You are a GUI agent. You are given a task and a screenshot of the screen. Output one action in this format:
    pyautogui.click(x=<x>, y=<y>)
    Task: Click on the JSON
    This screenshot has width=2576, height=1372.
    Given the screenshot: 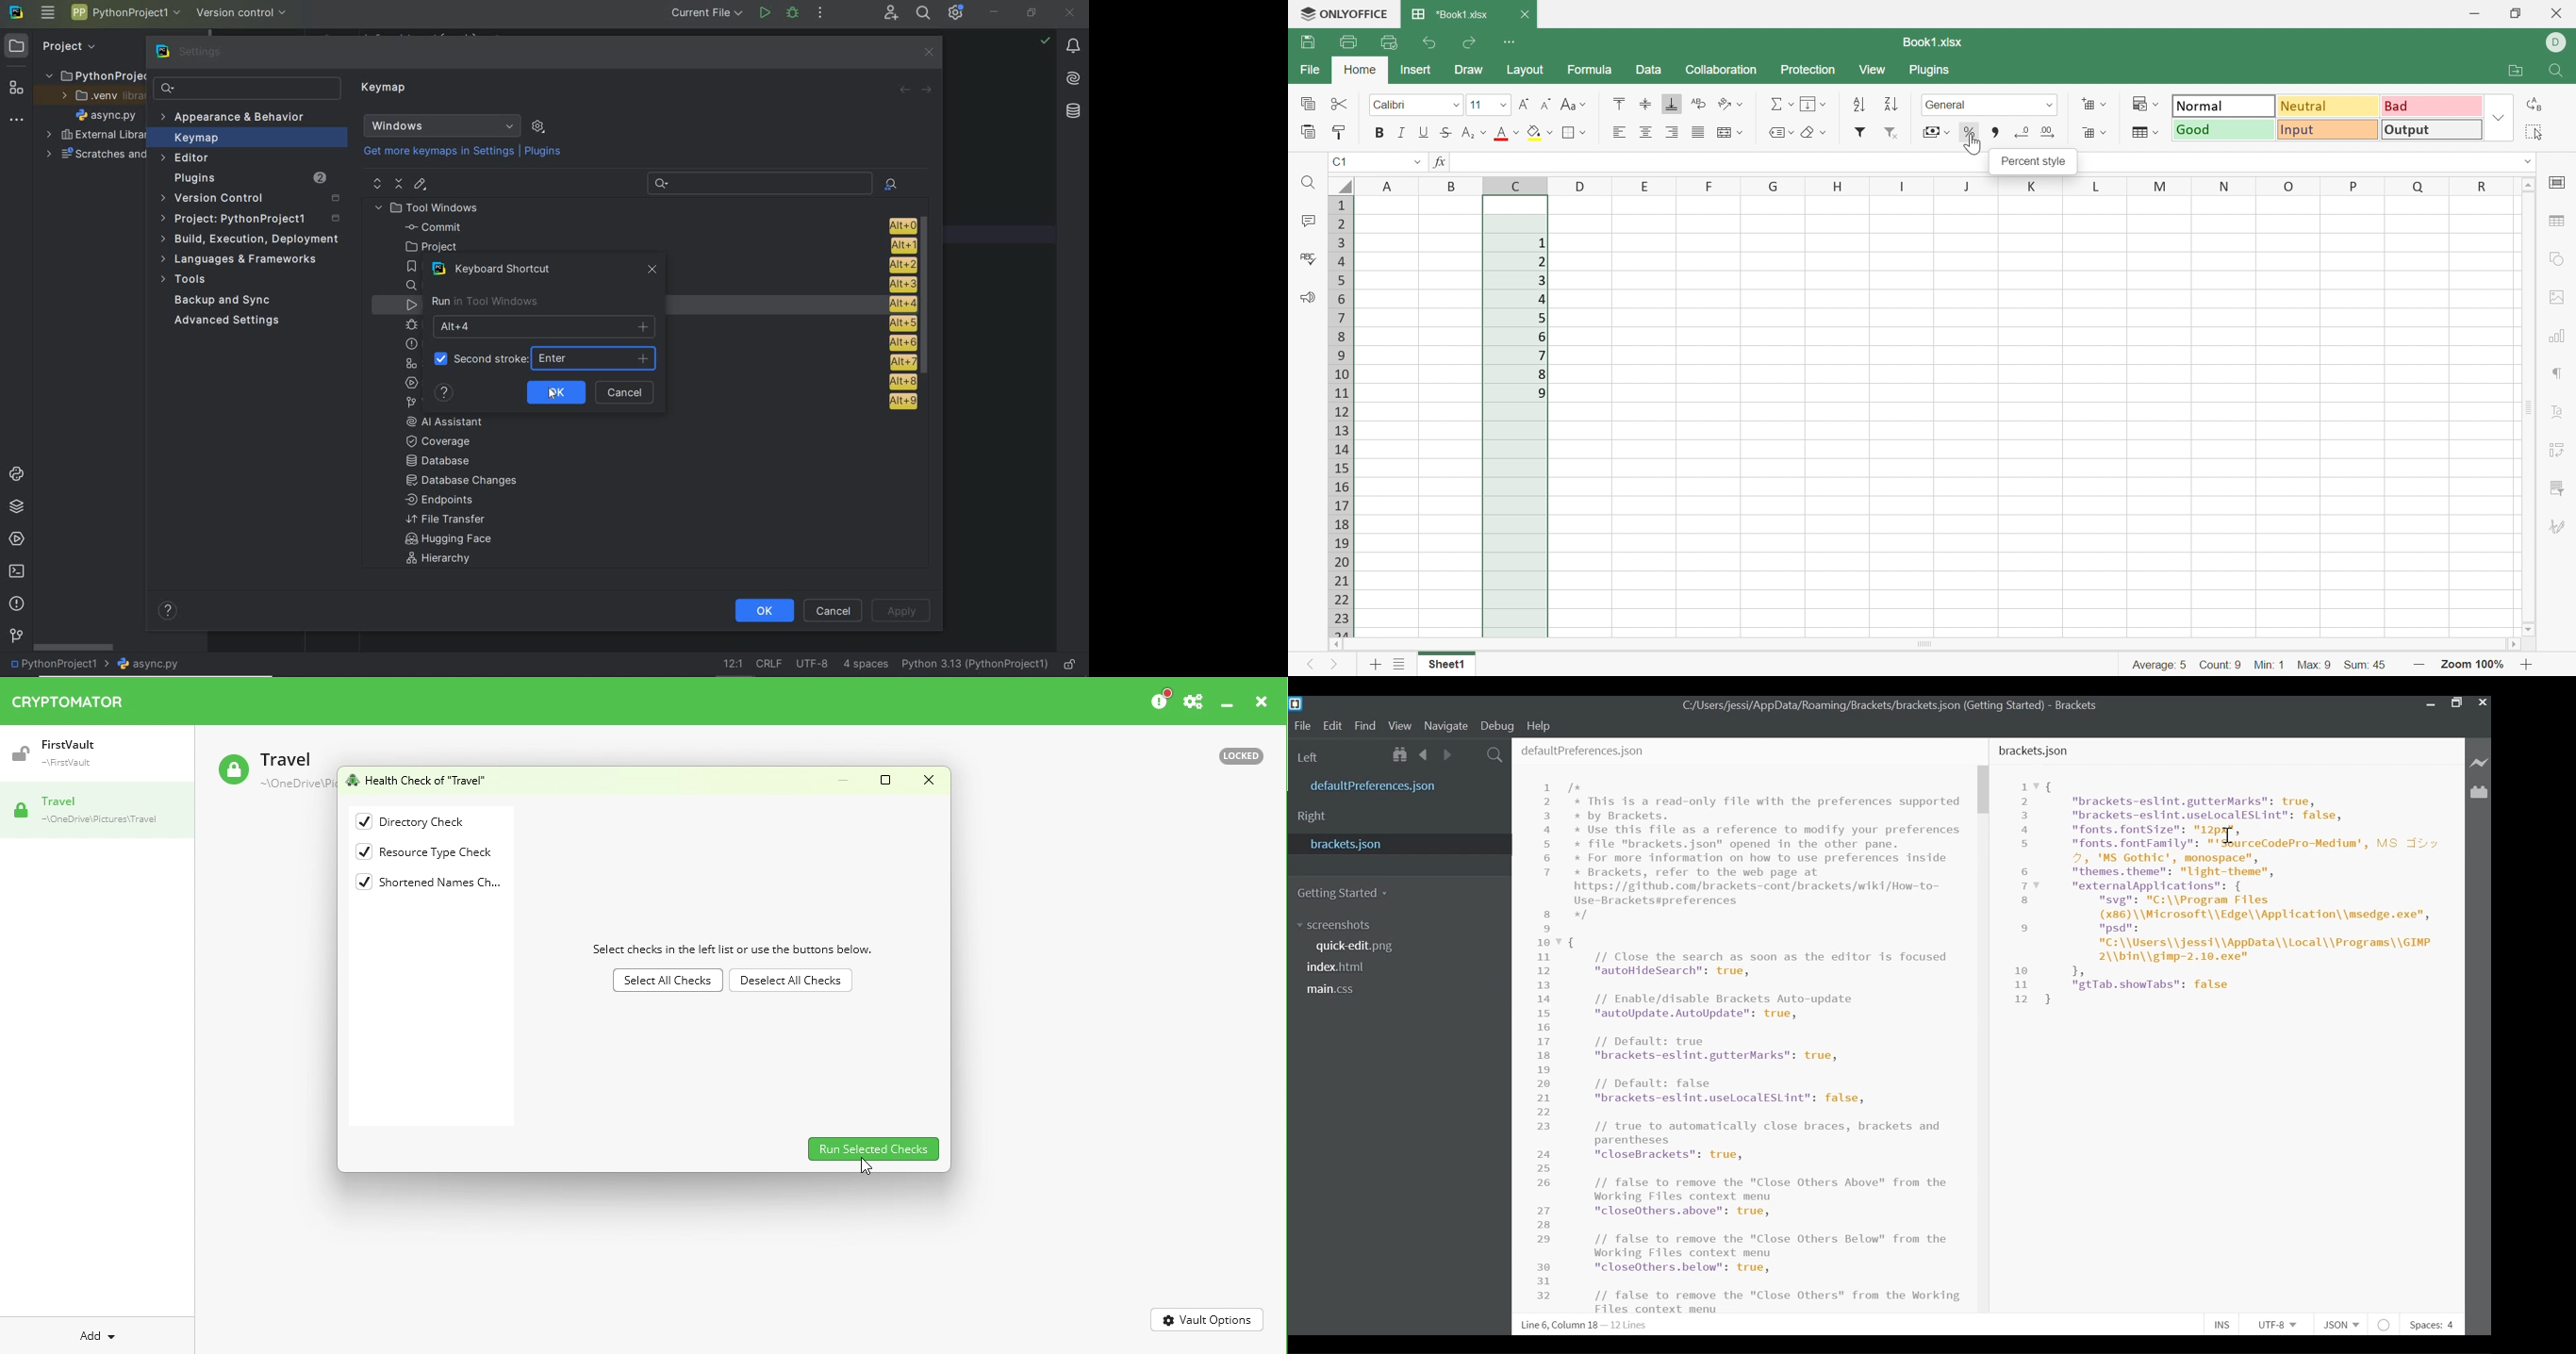 What is the action you would take?
    pyautogui.click(x=2346, y=1325)
    